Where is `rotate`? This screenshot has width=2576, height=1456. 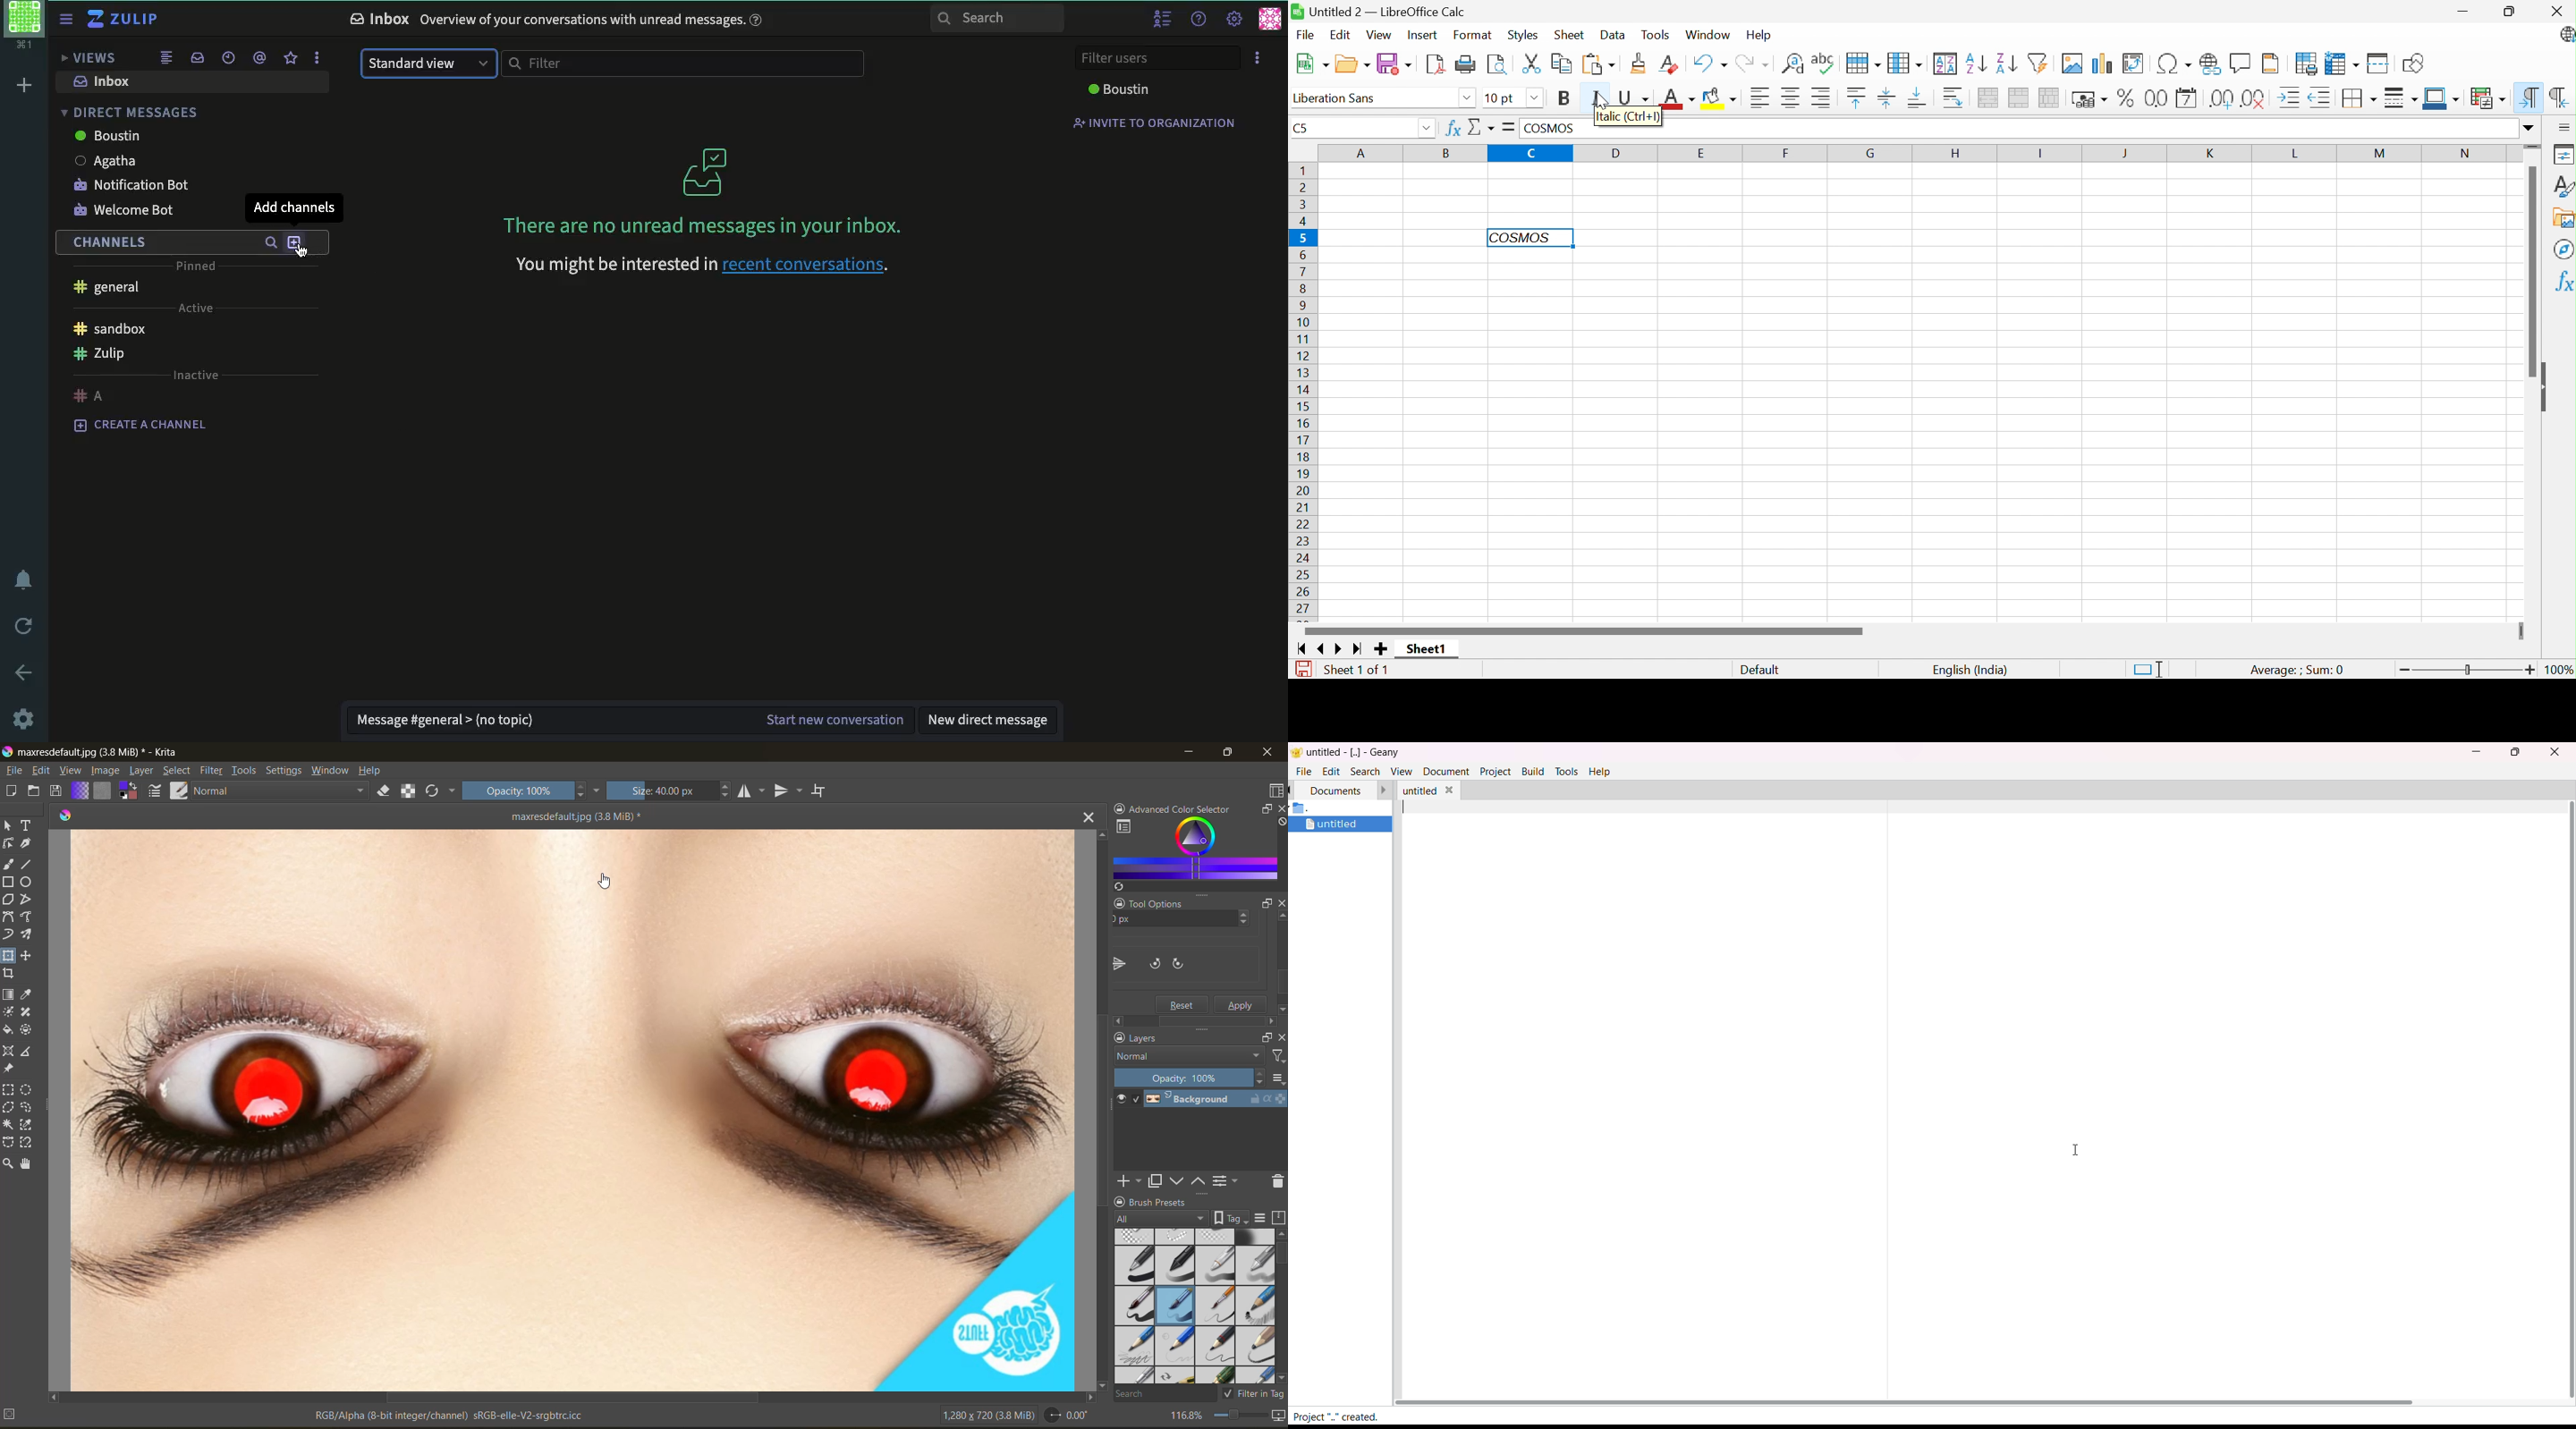 rotate is located at coordinates (1068, 1416).